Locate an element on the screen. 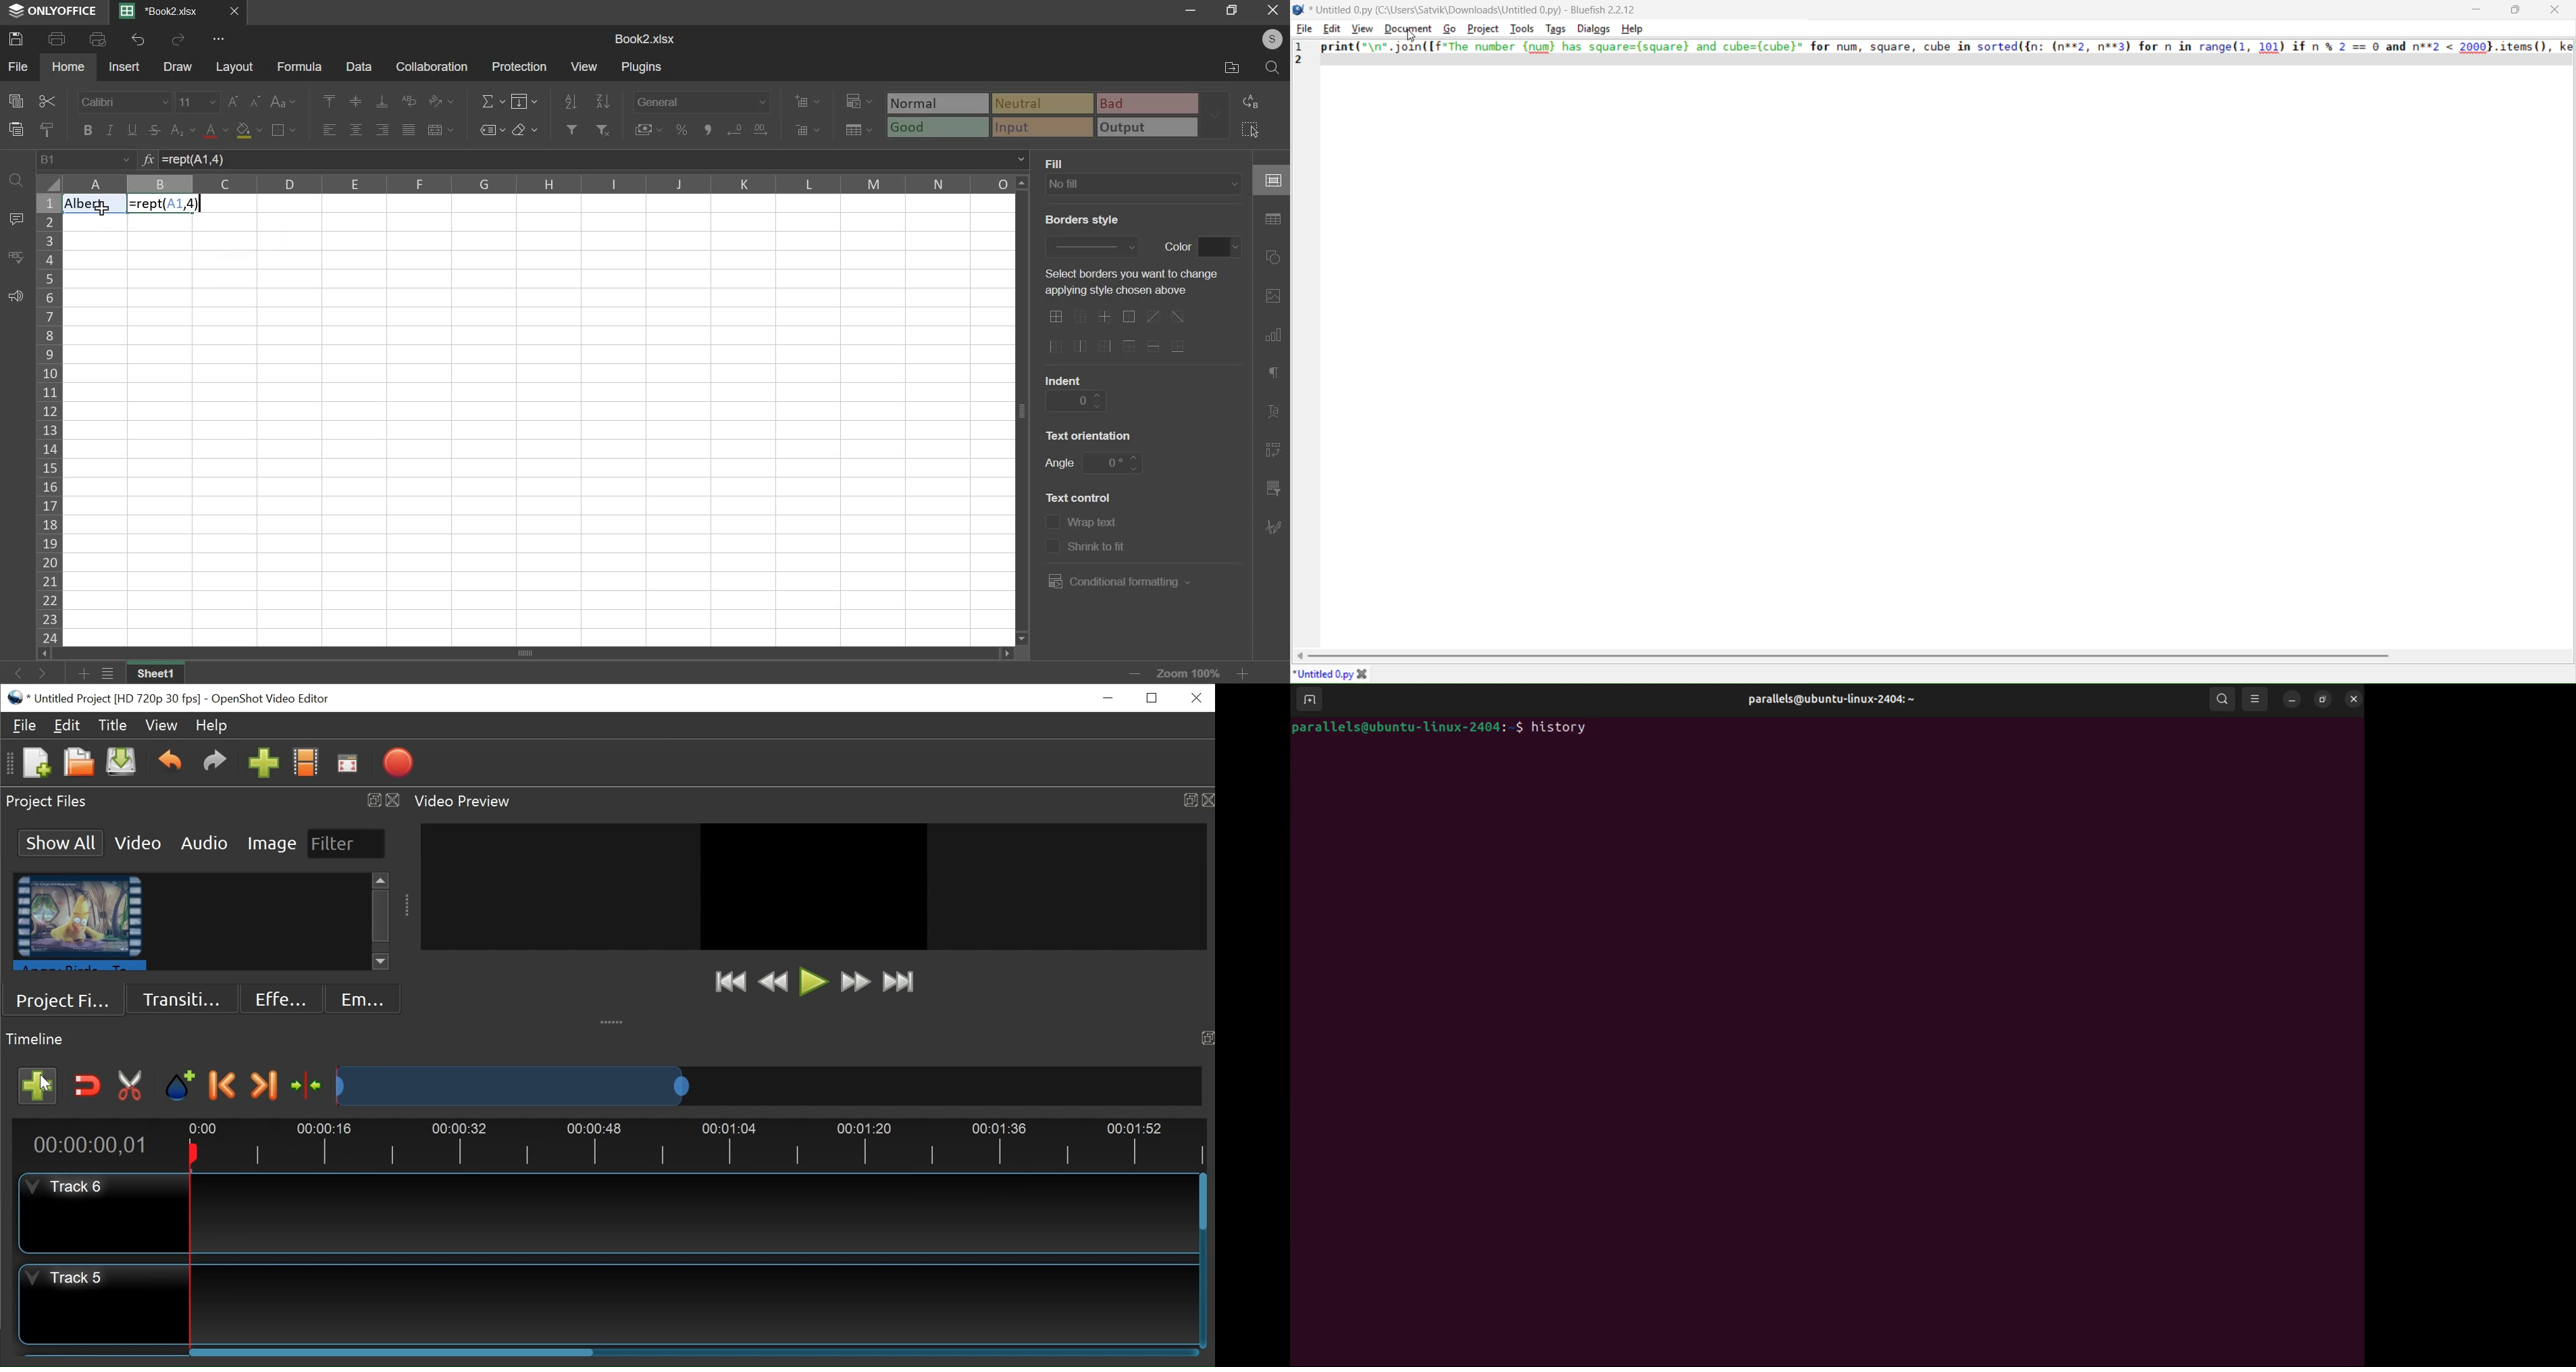  sort ascending is located at coordinates (571, 101).